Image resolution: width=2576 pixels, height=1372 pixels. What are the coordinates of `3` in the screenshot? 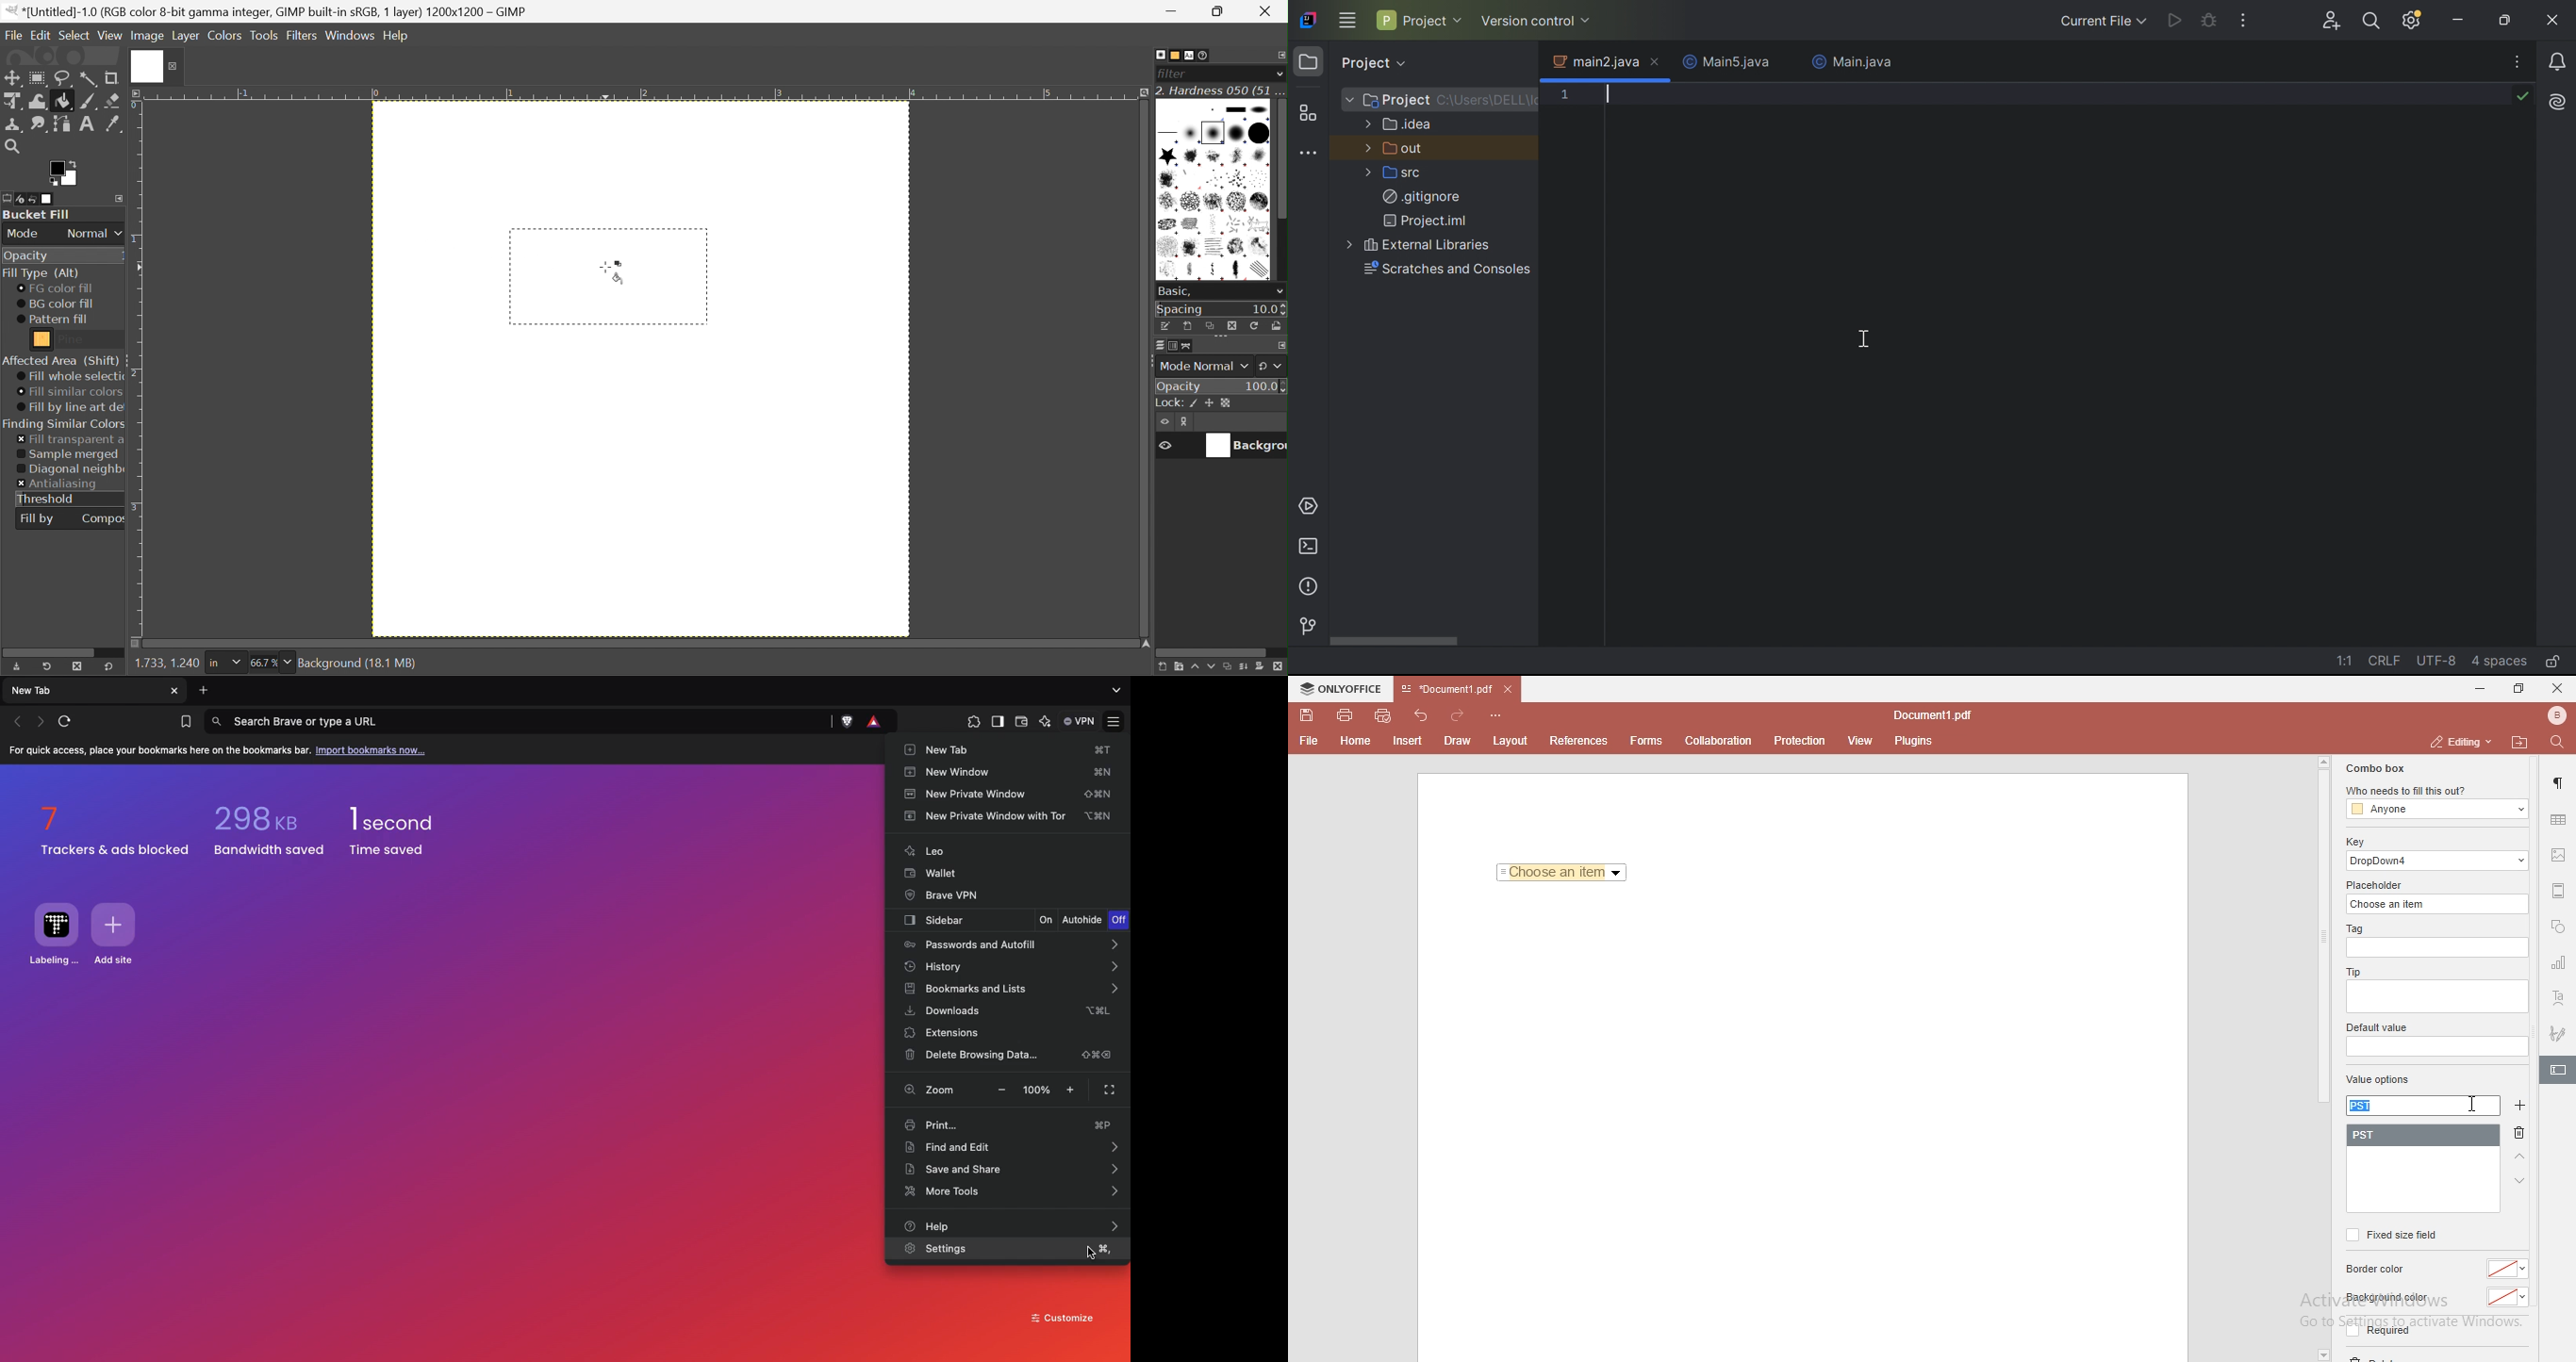 It's located at (777, 94).